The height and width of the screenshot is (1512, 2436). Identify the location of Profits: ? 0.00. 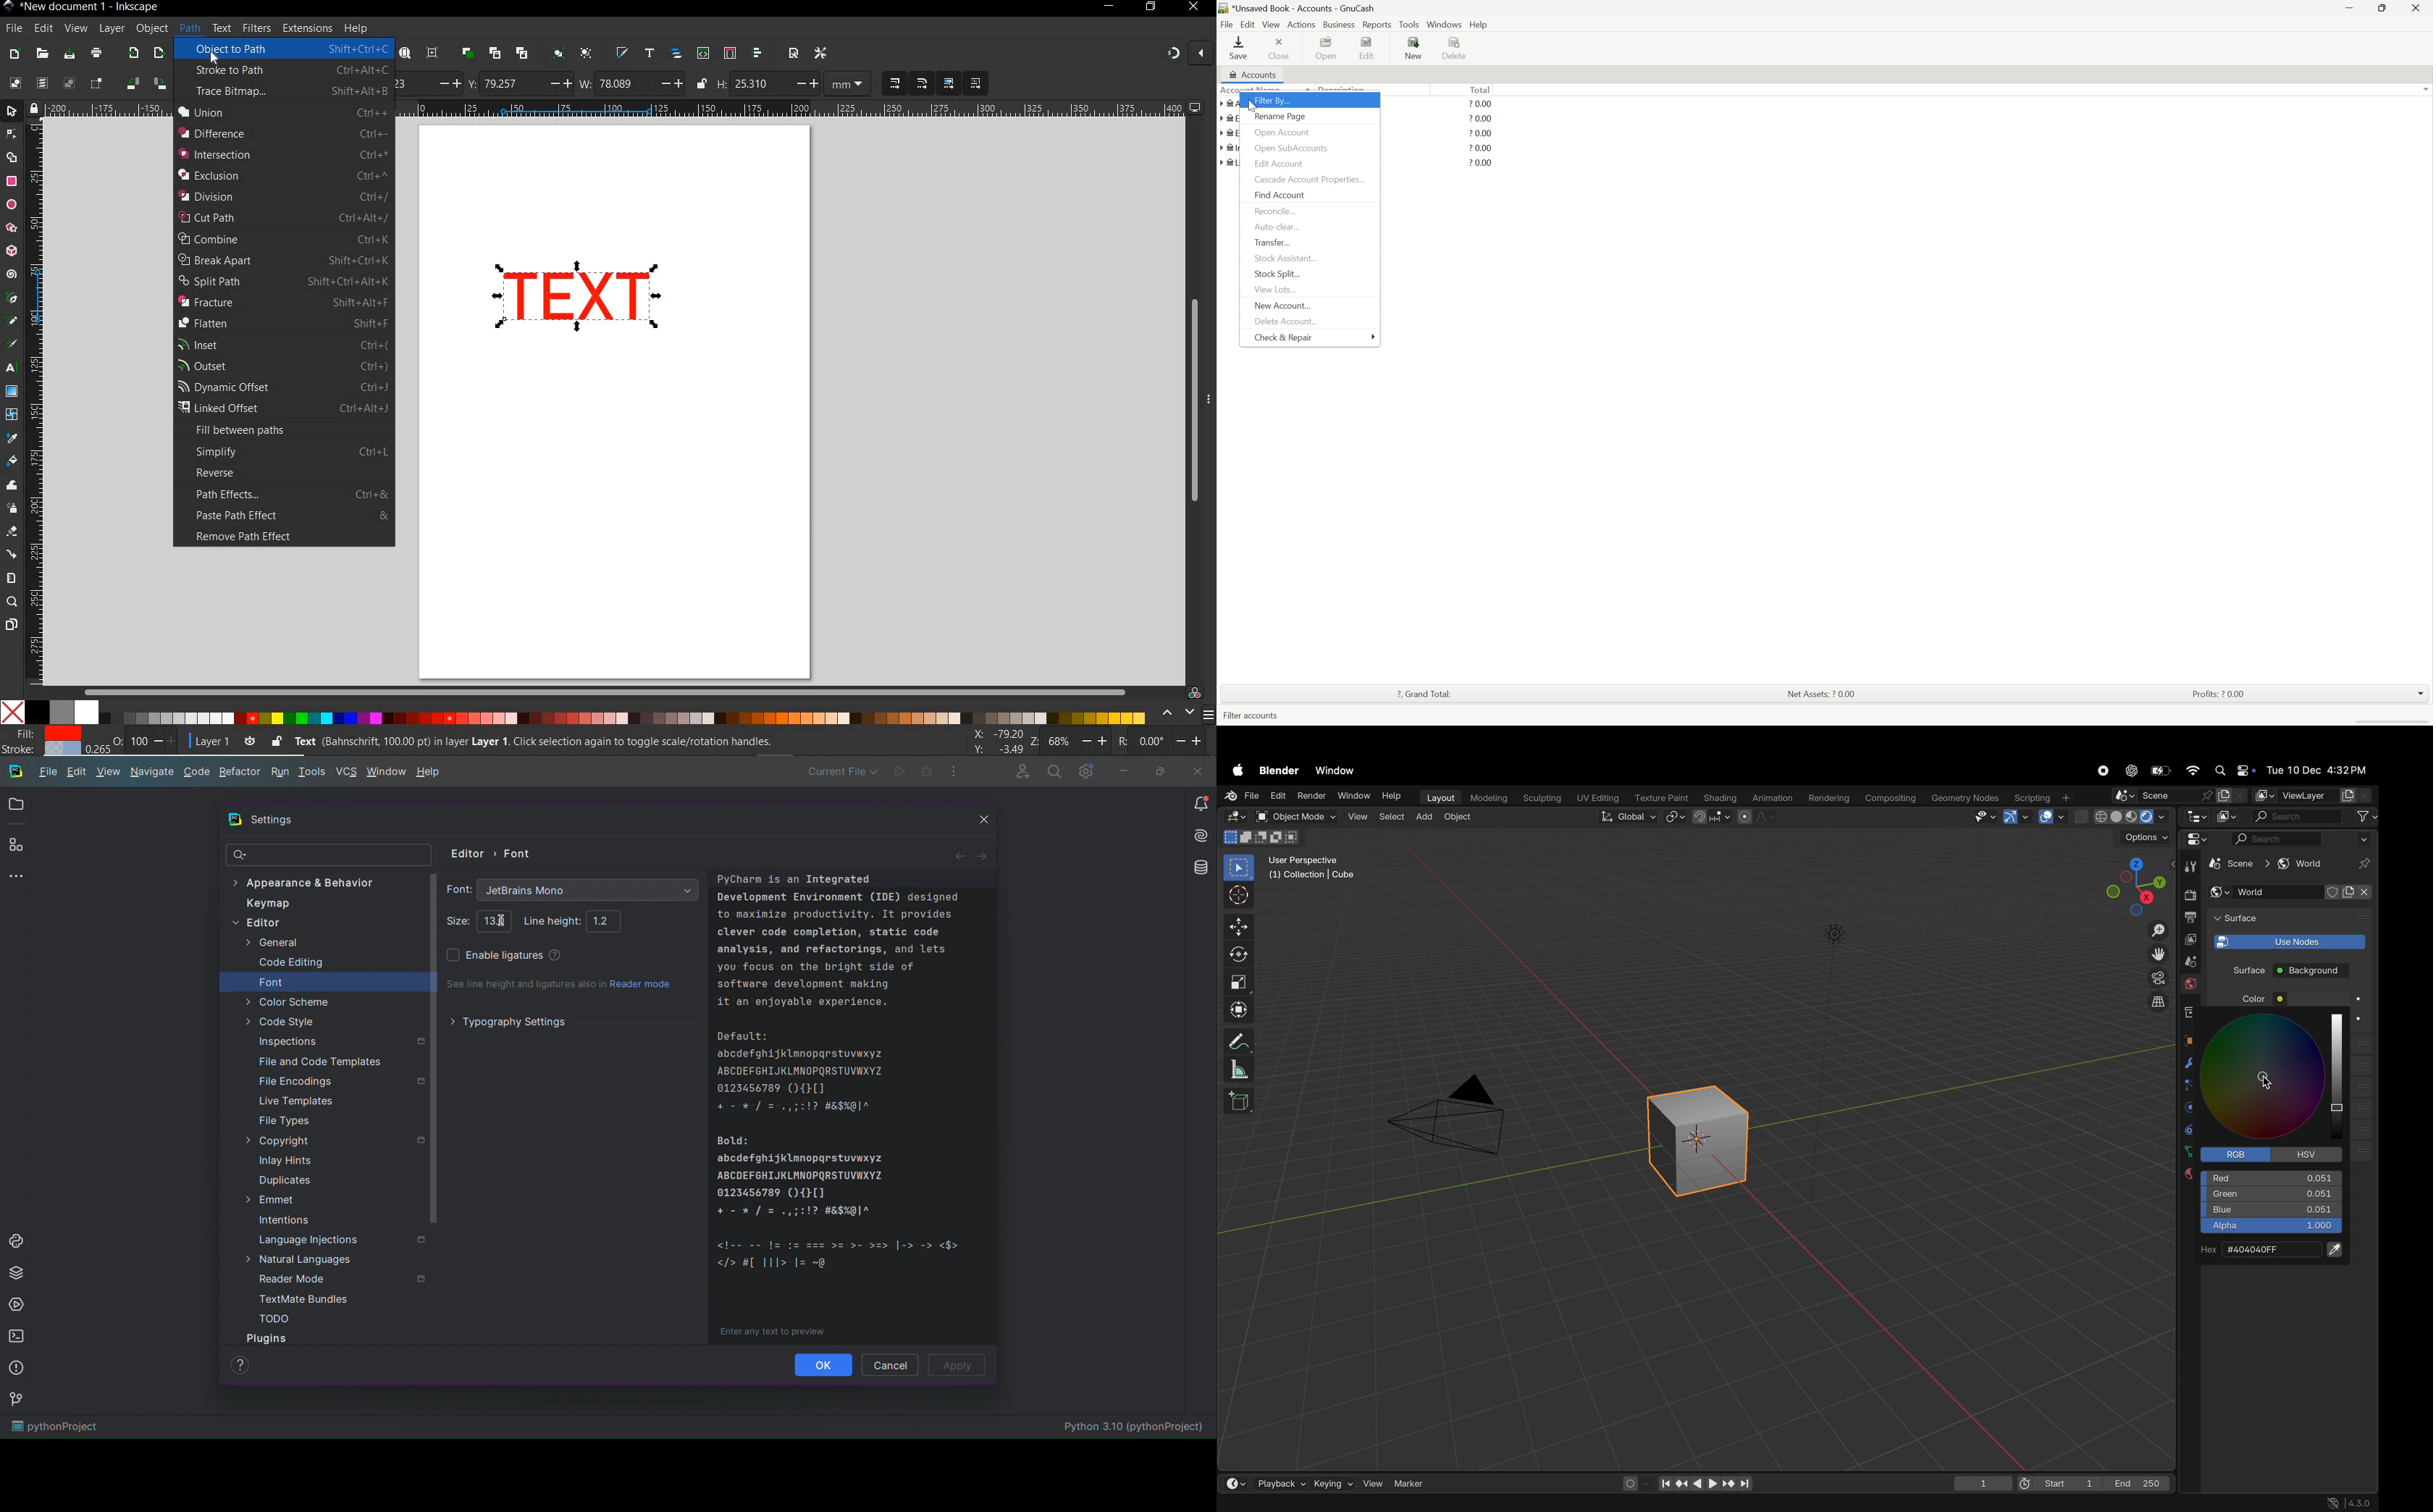
(2217, 694).